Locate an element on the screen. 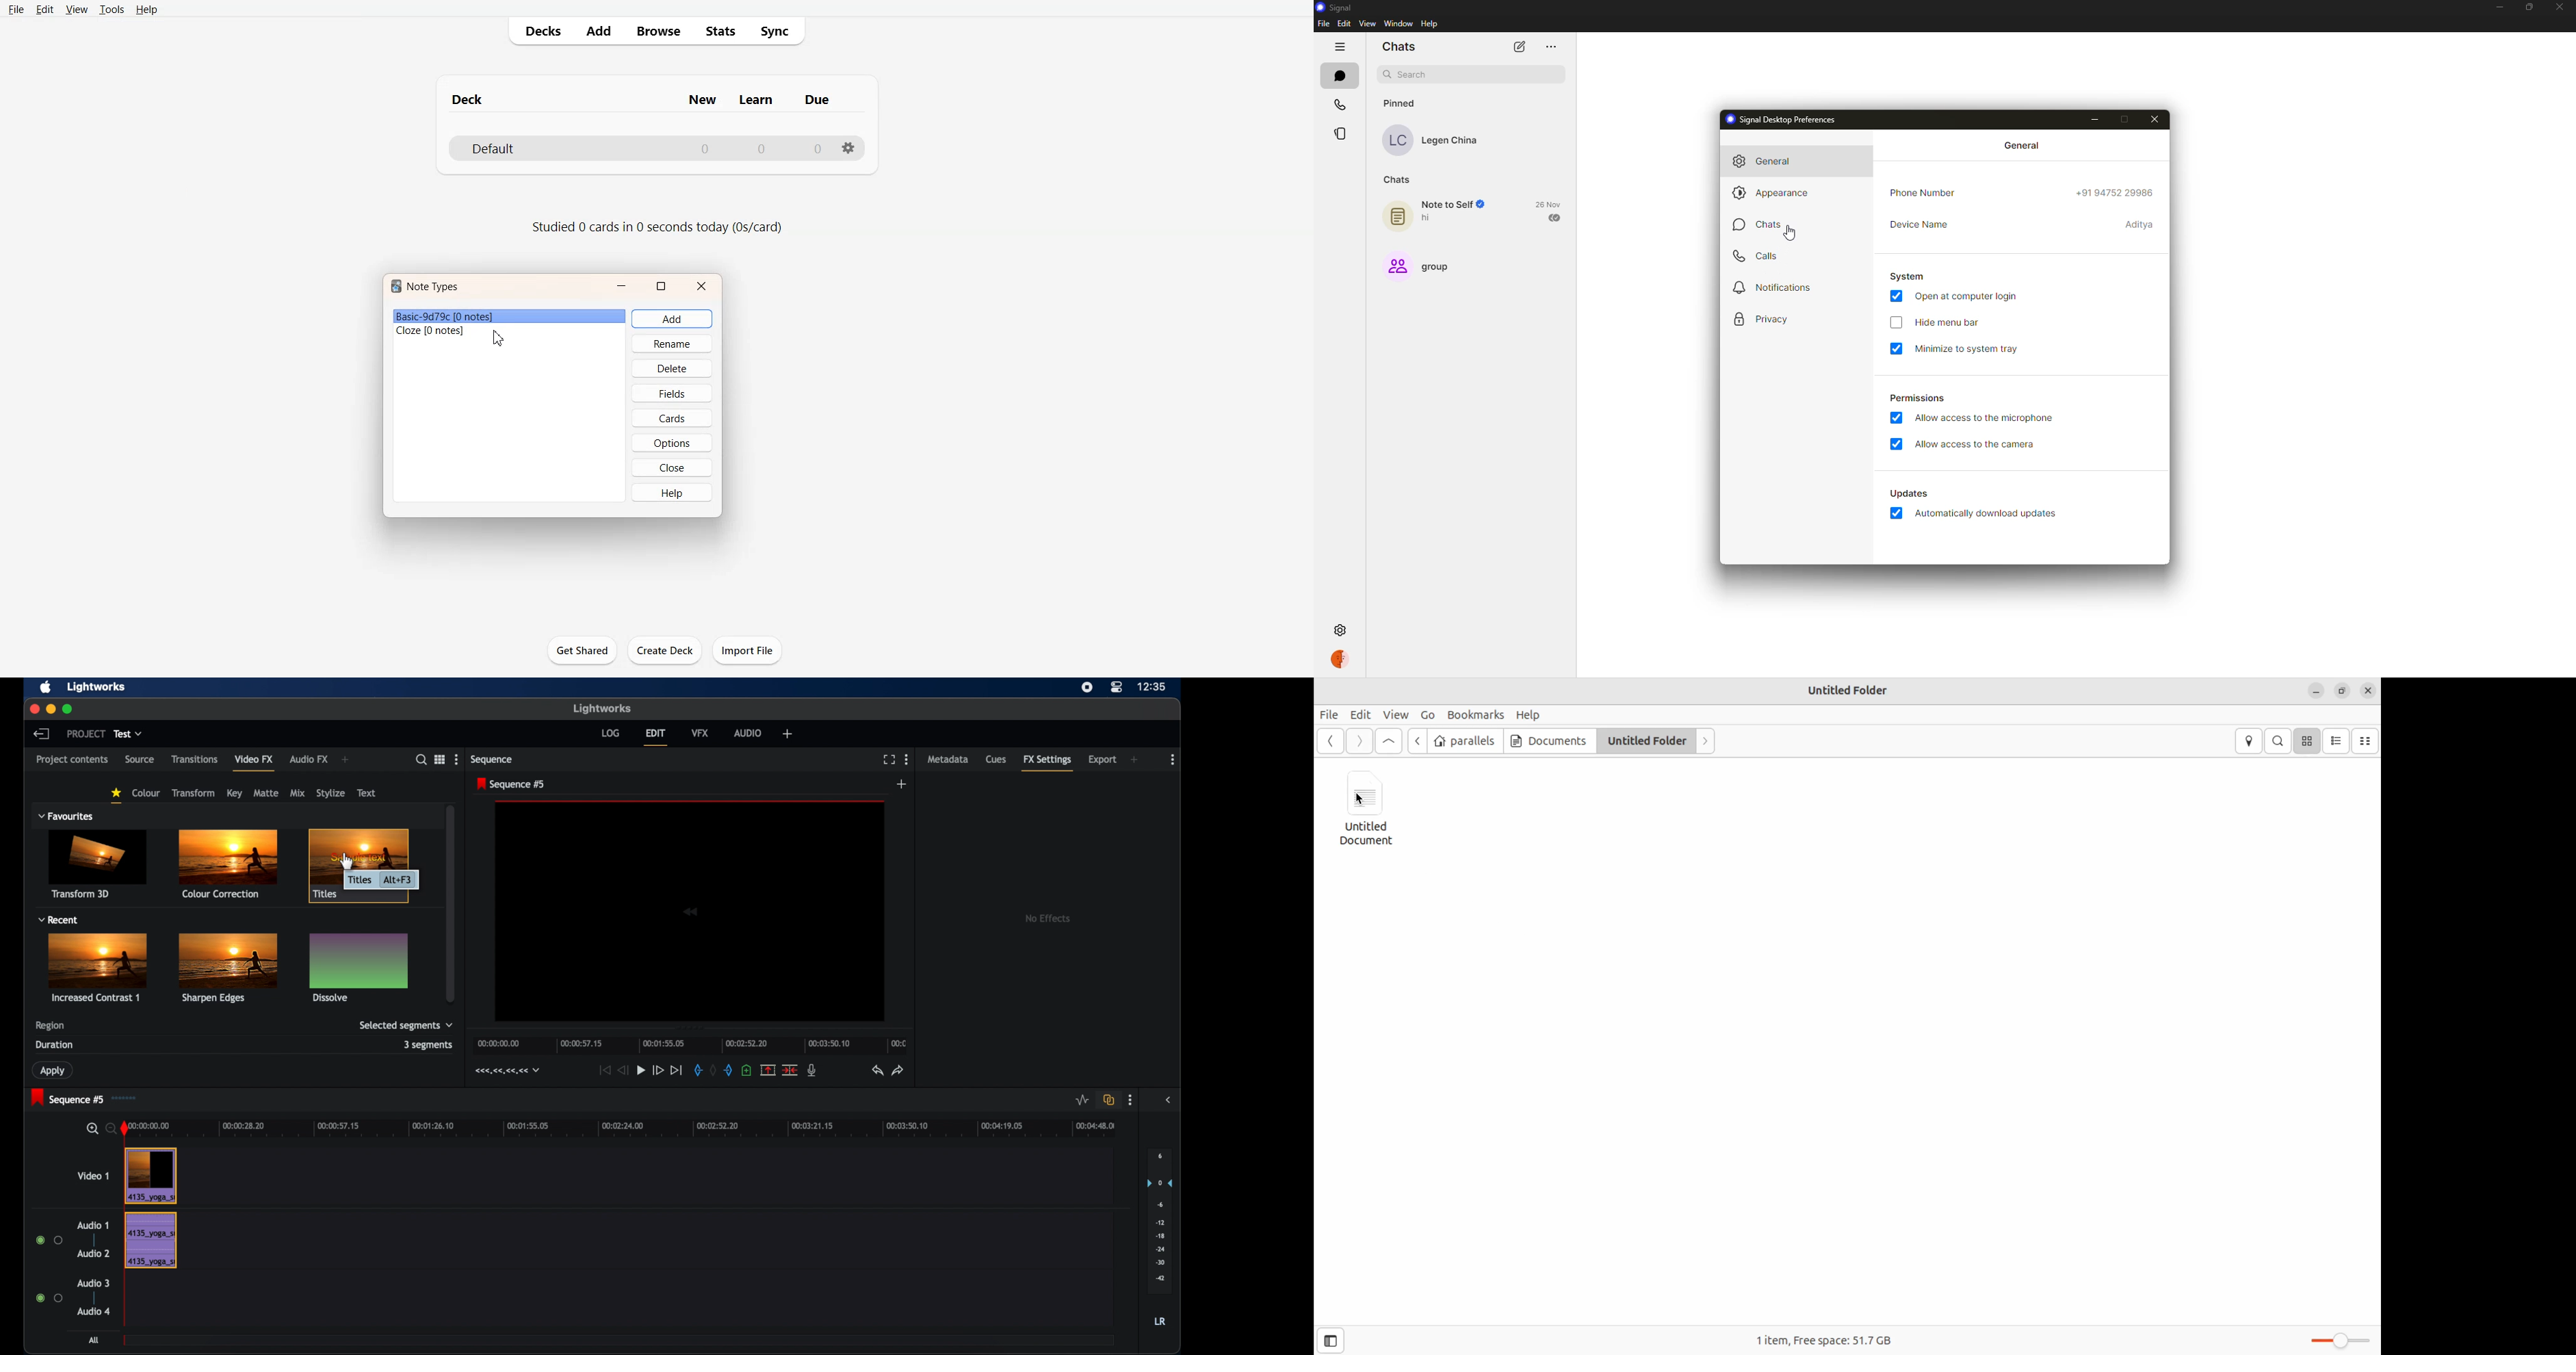 The height and width of the screenshot is (1372, 2576). toggle audio level editing is located at coordinates (1080, 1100).